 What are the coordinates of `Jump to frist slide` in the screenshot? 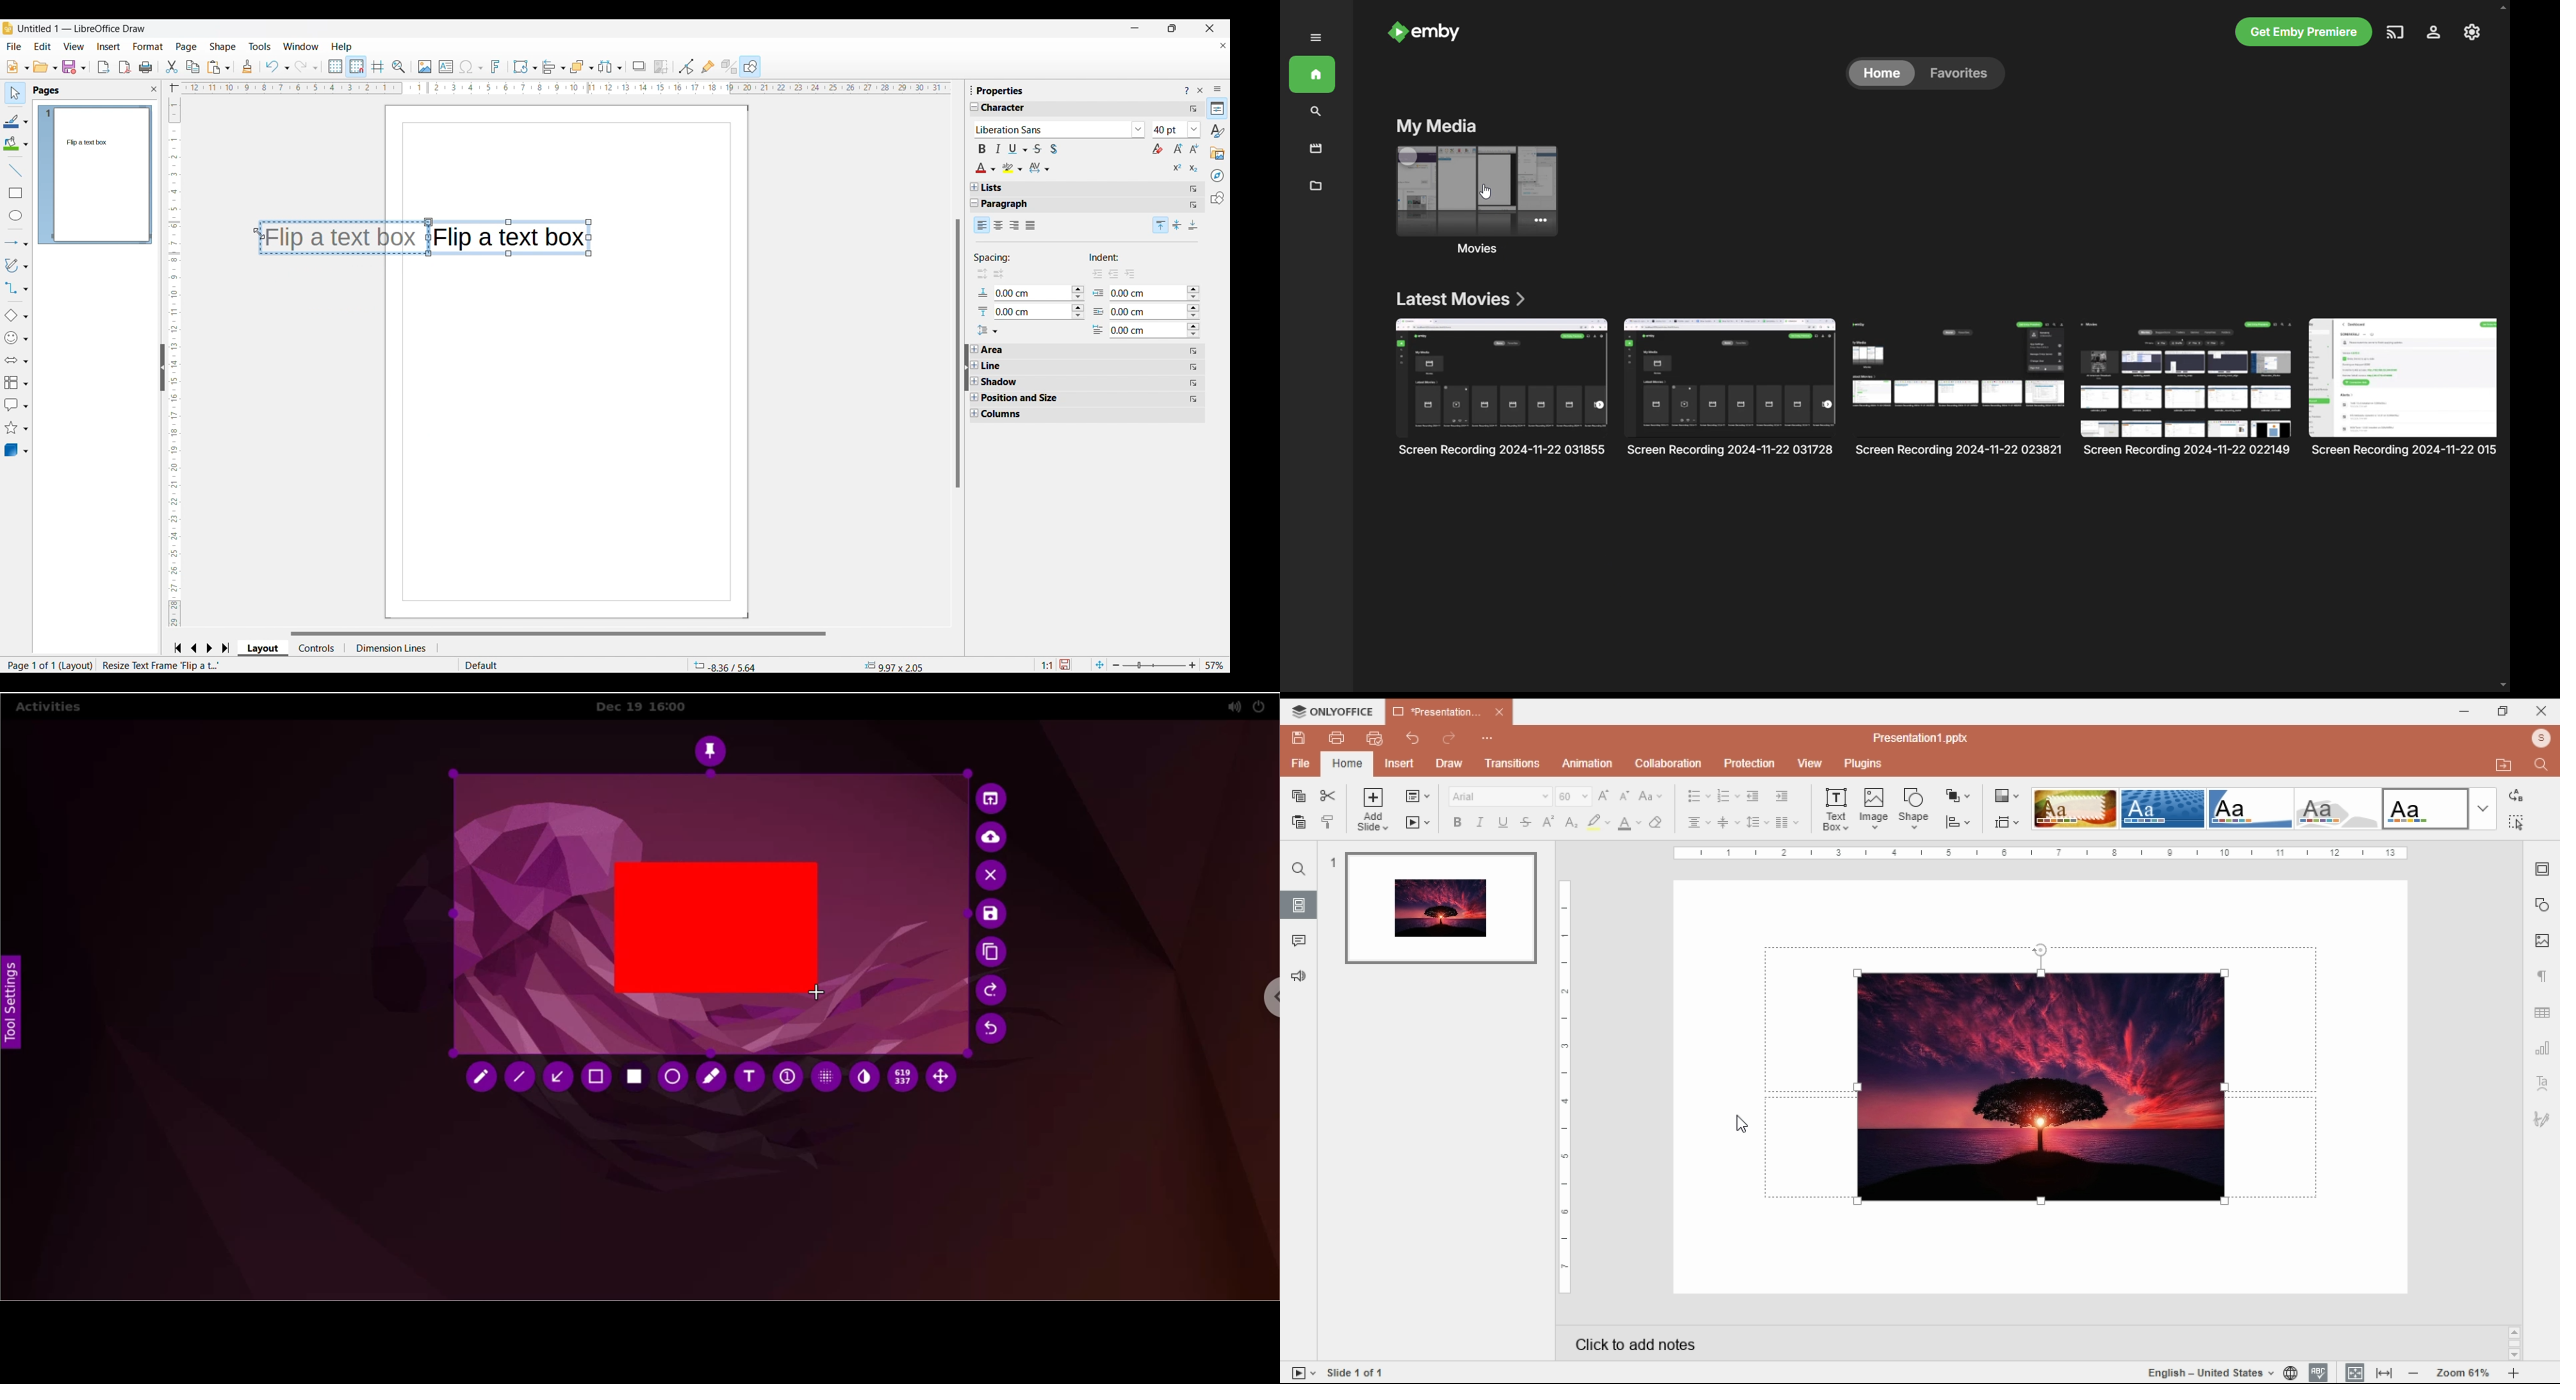 It's located at (177, 648).